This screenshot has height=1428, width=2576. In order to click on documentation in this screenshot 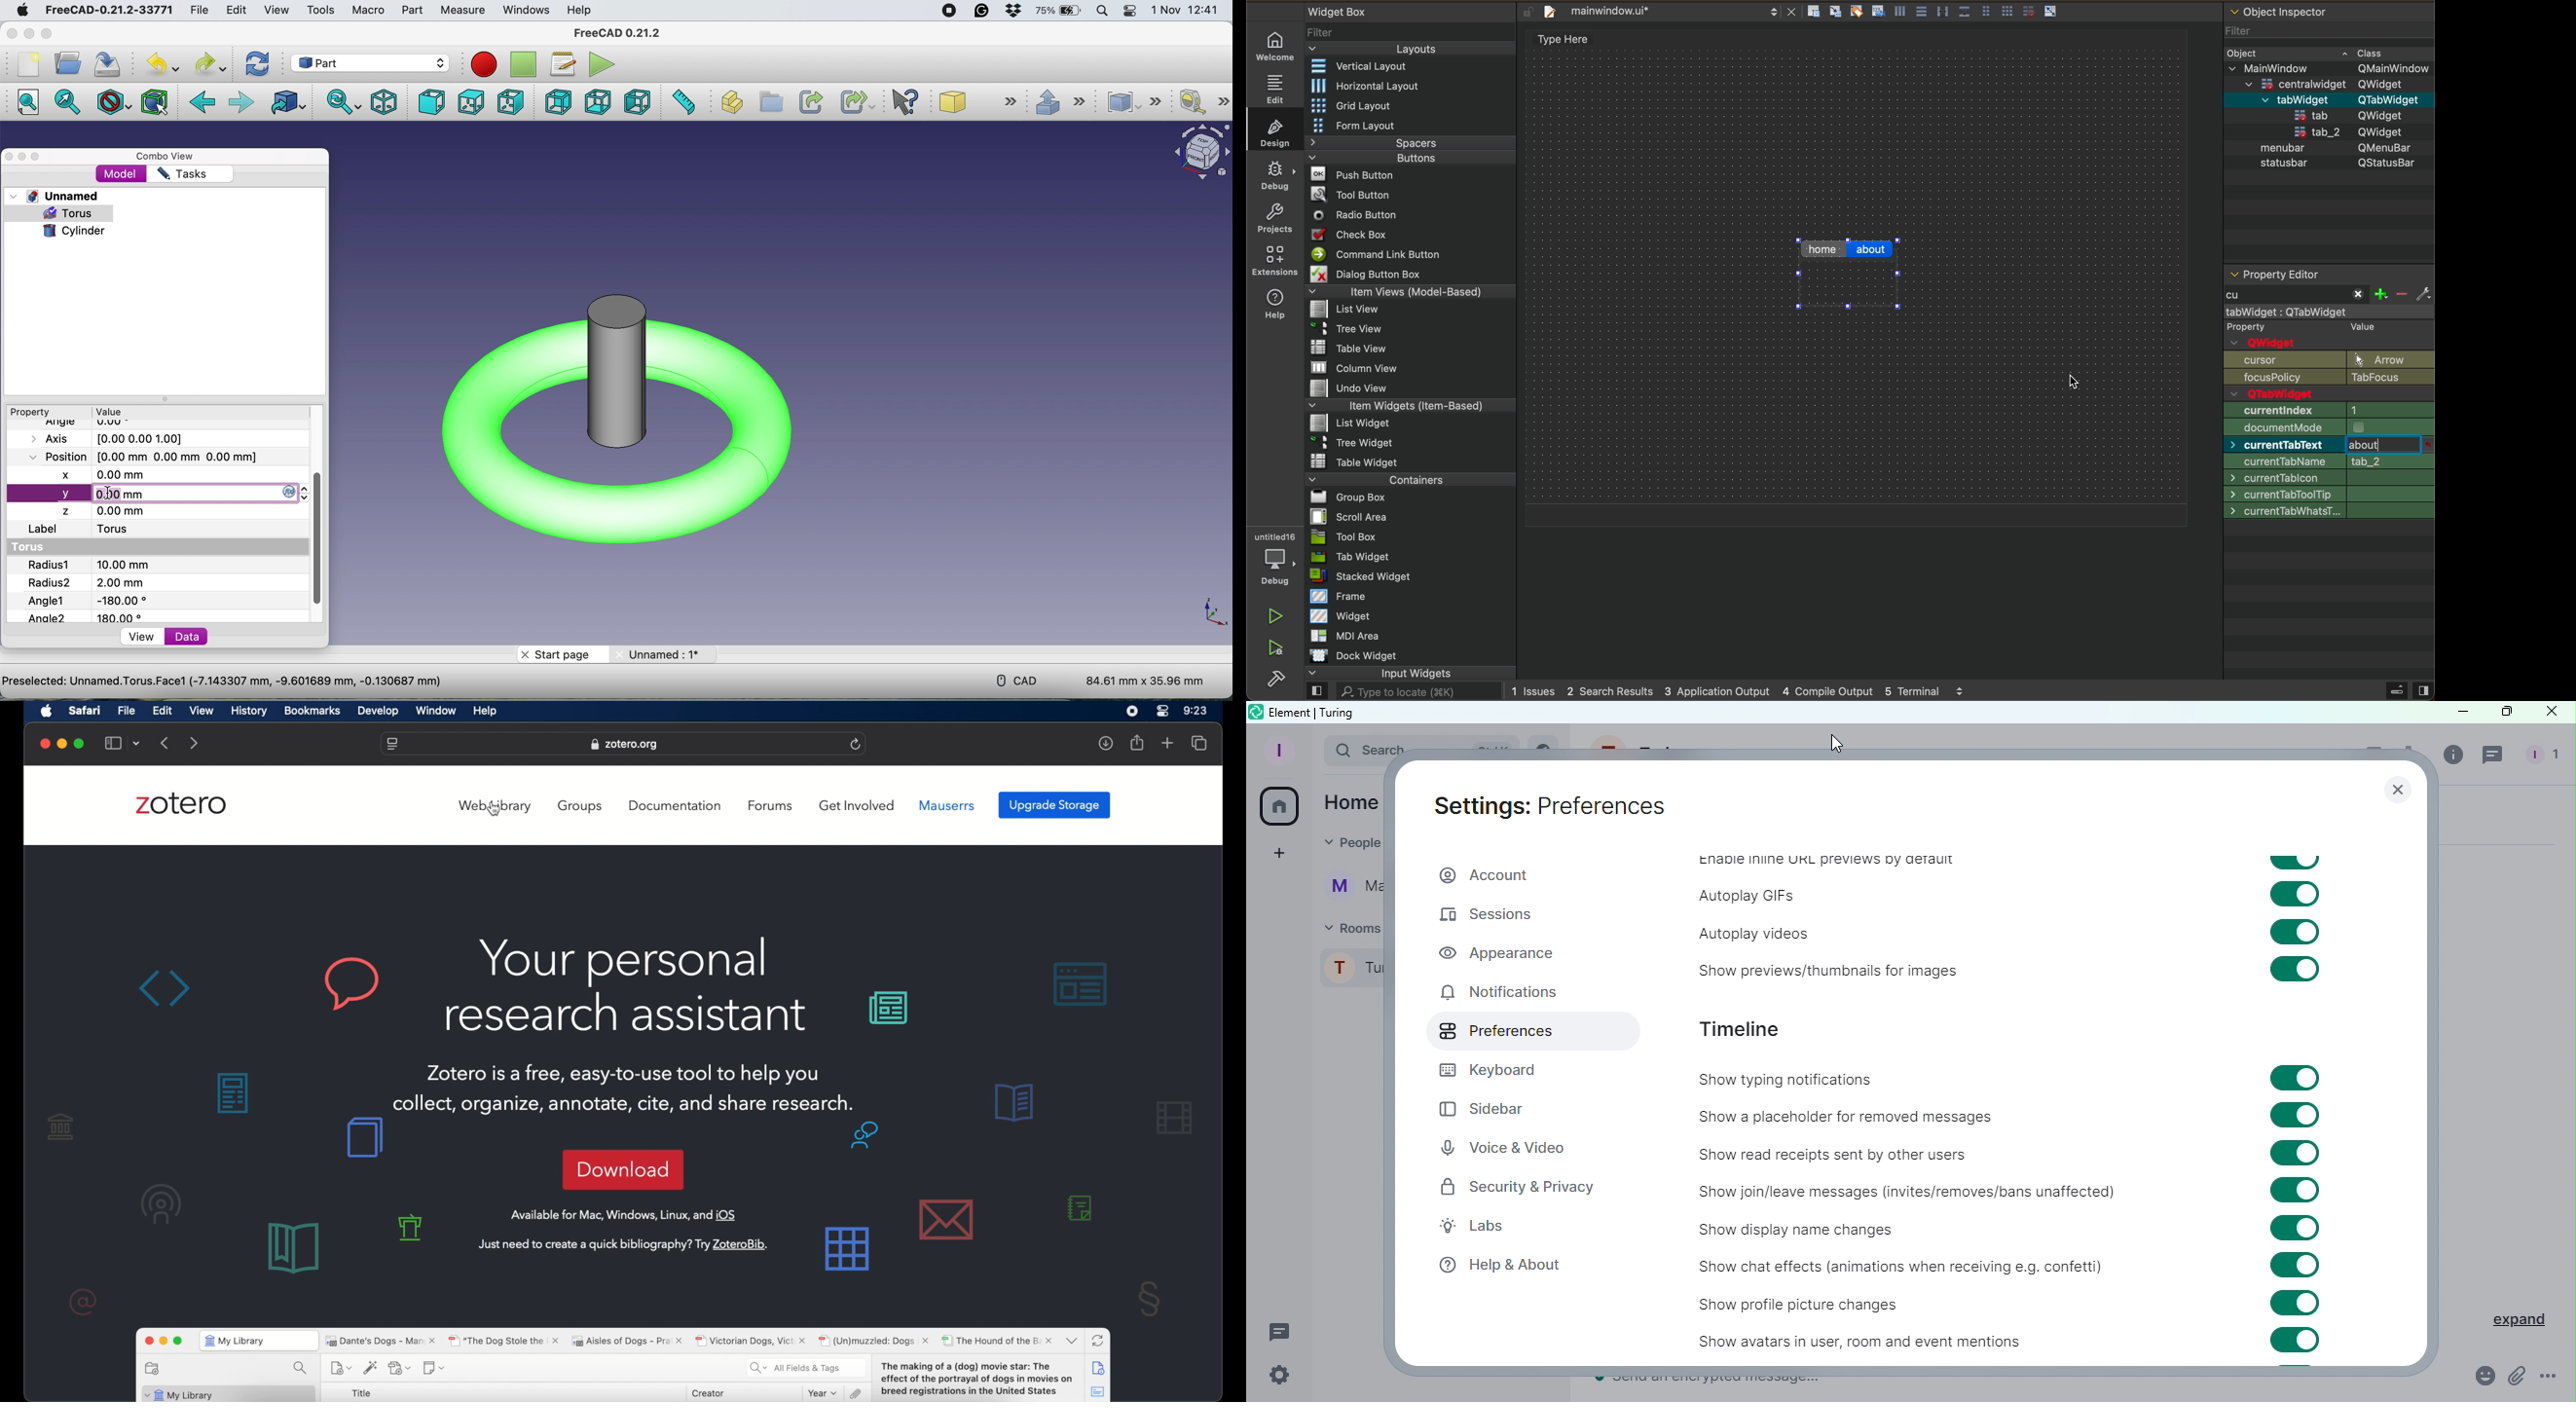, I will do `click(675, 806)`.